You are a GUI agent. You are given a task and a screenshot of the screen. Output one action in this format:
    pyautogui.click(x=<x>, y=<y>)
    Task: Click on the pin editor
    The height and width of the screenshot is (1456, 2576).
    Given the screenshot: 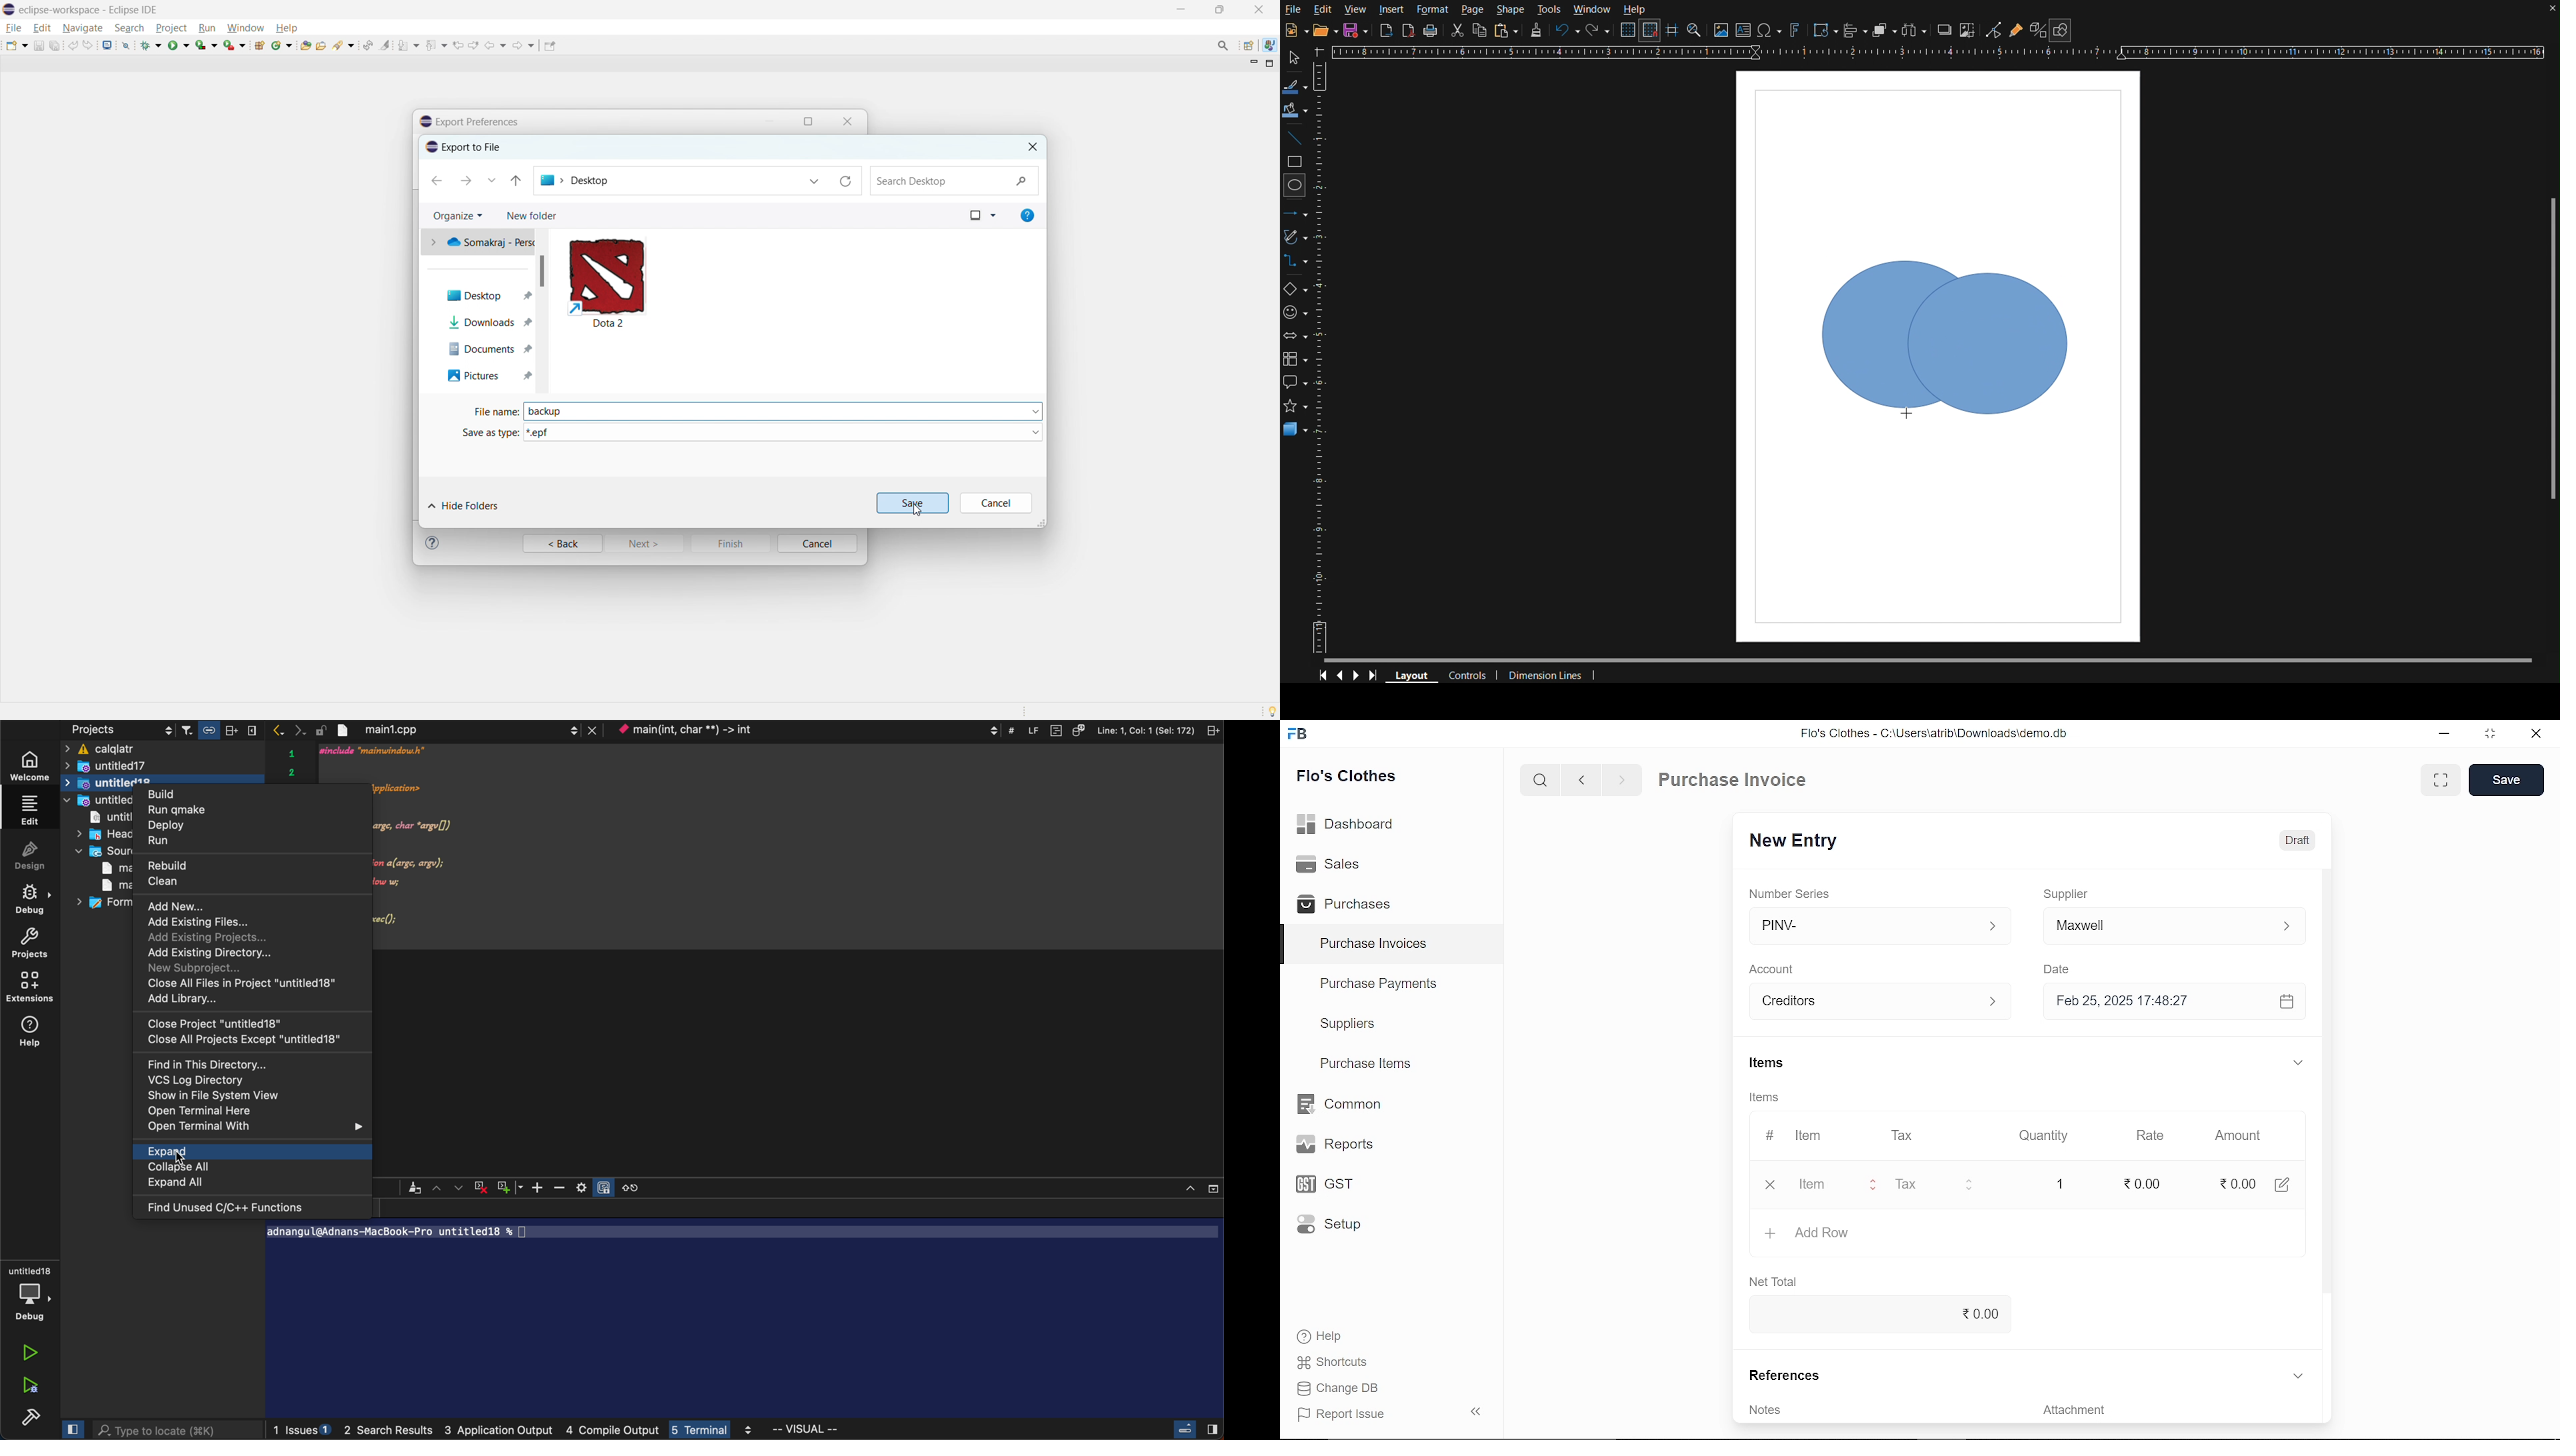 What is the action you would take?
    pyautogui.click(x=549, y=45)
    